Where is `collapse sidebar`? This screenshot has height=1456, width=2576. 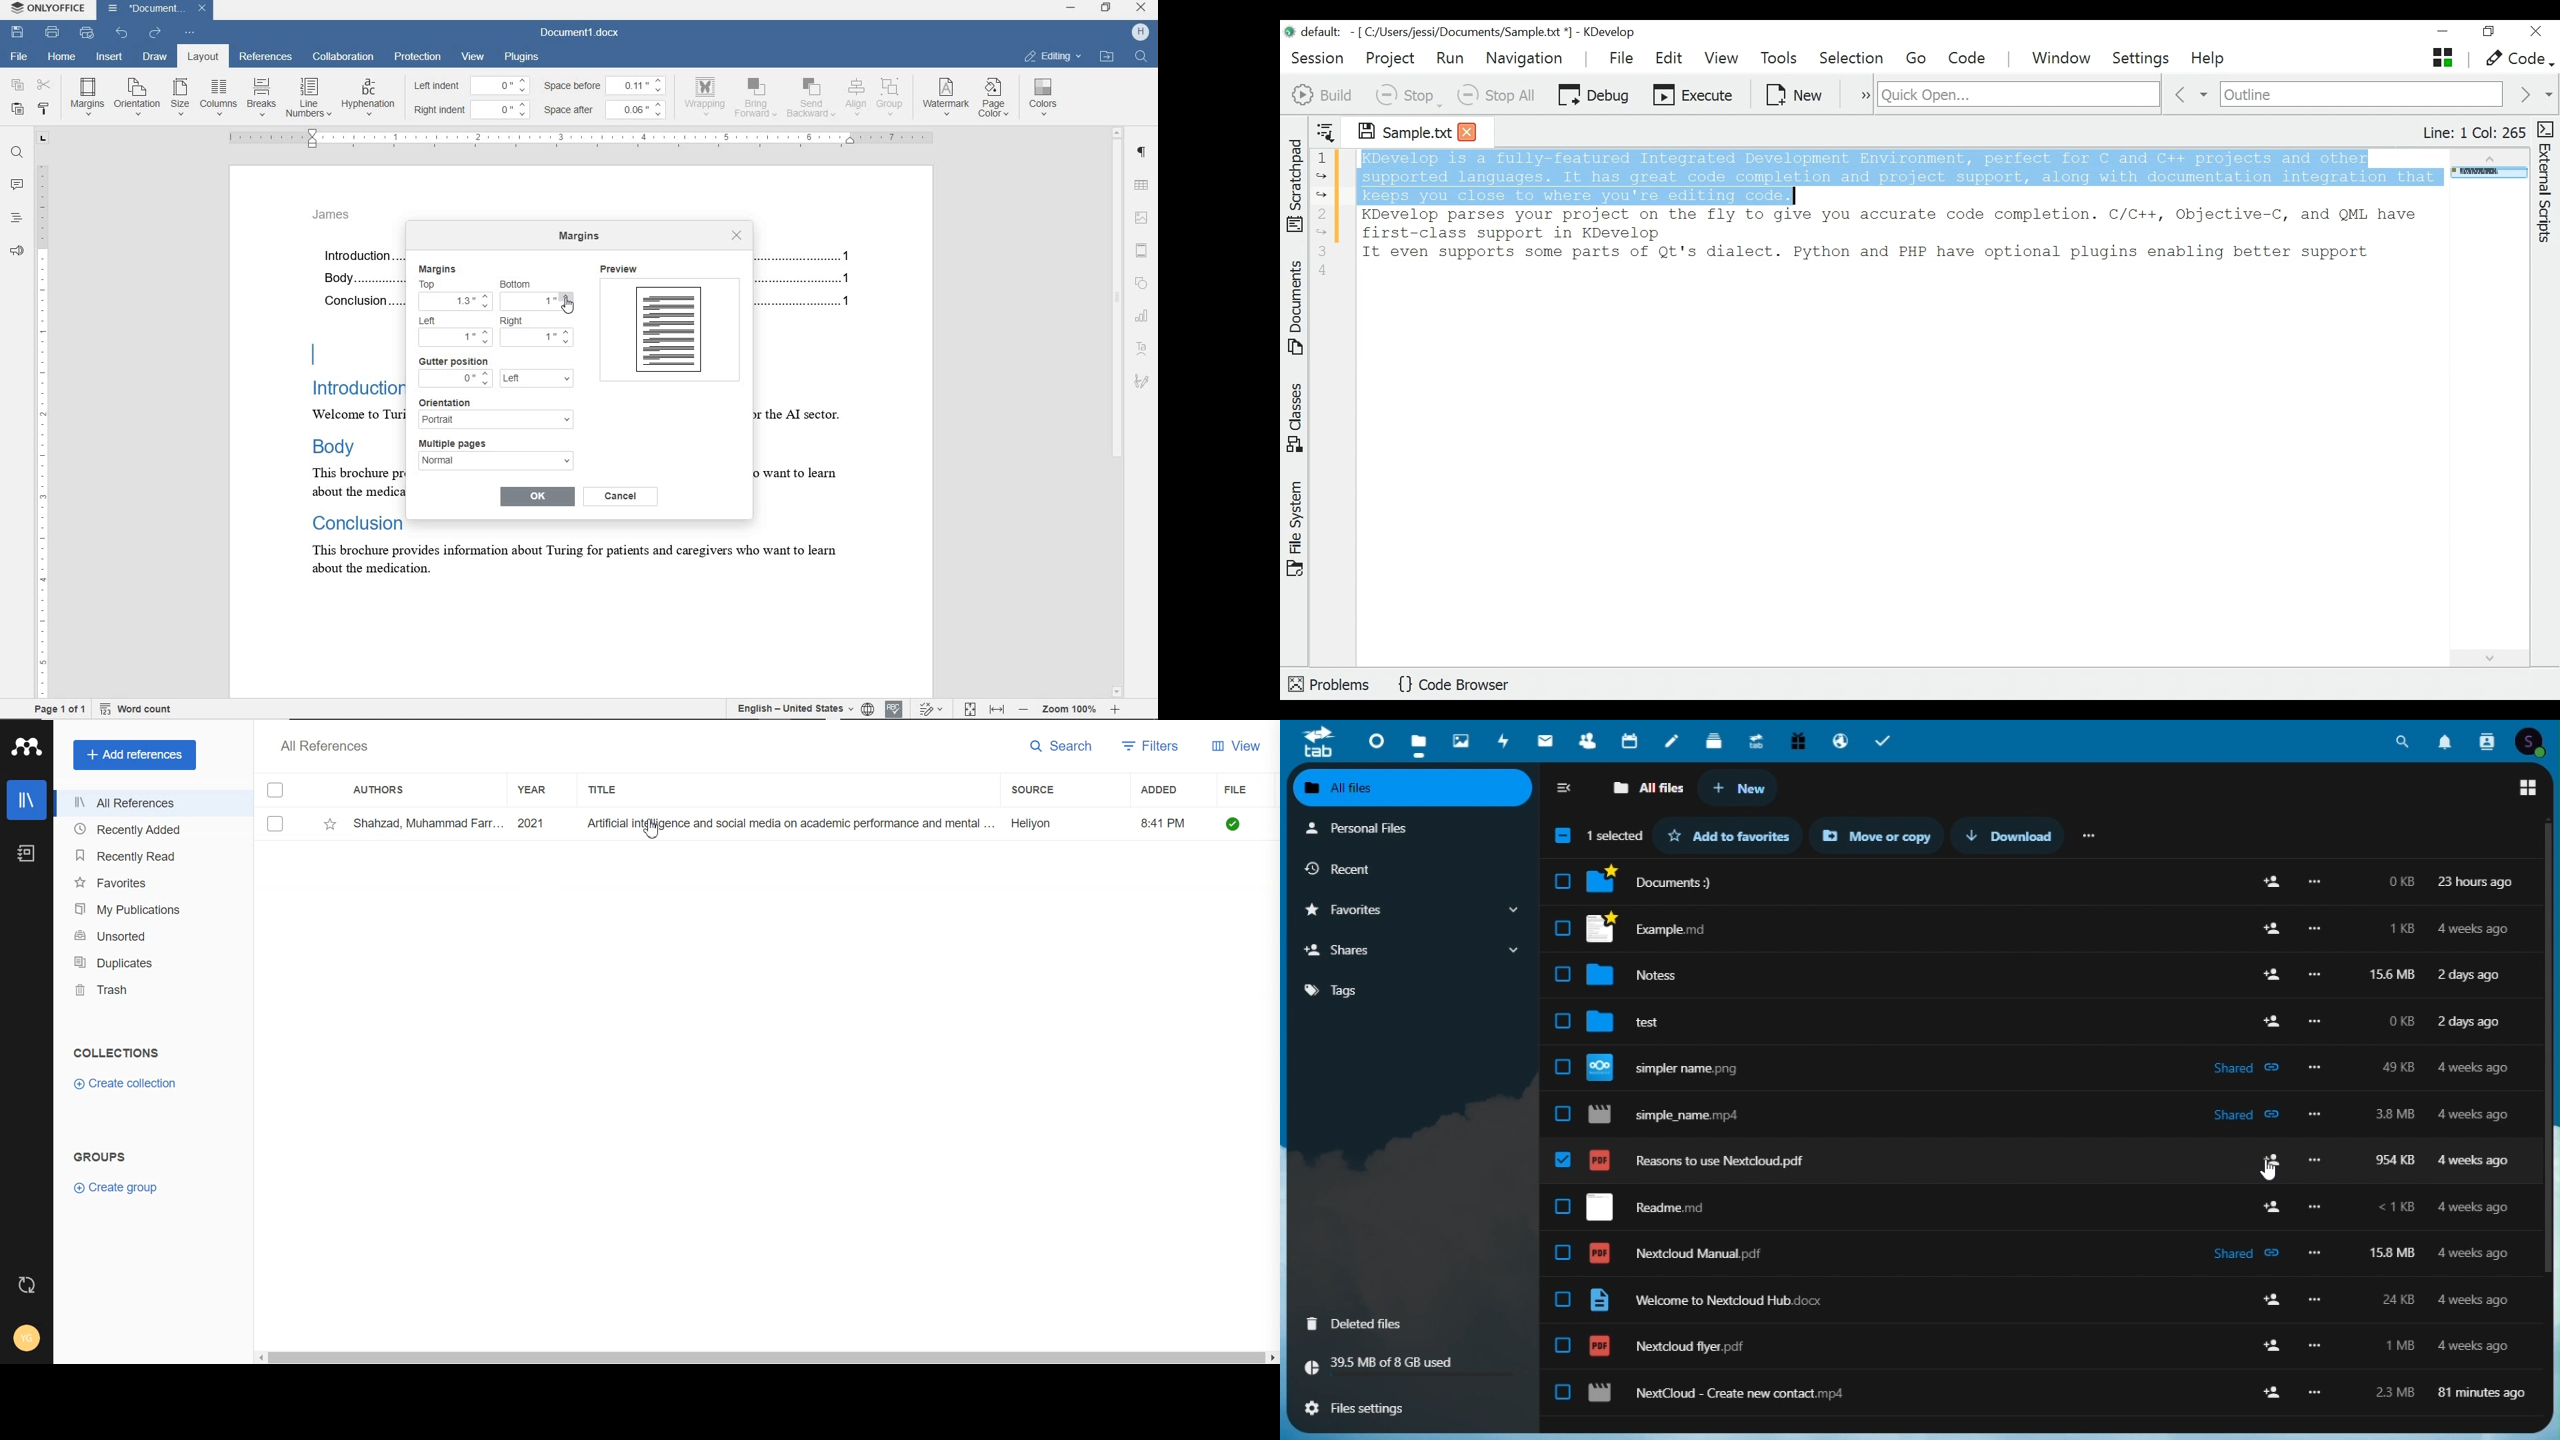
collapse sidebar is located at coordinates (1569, 787).